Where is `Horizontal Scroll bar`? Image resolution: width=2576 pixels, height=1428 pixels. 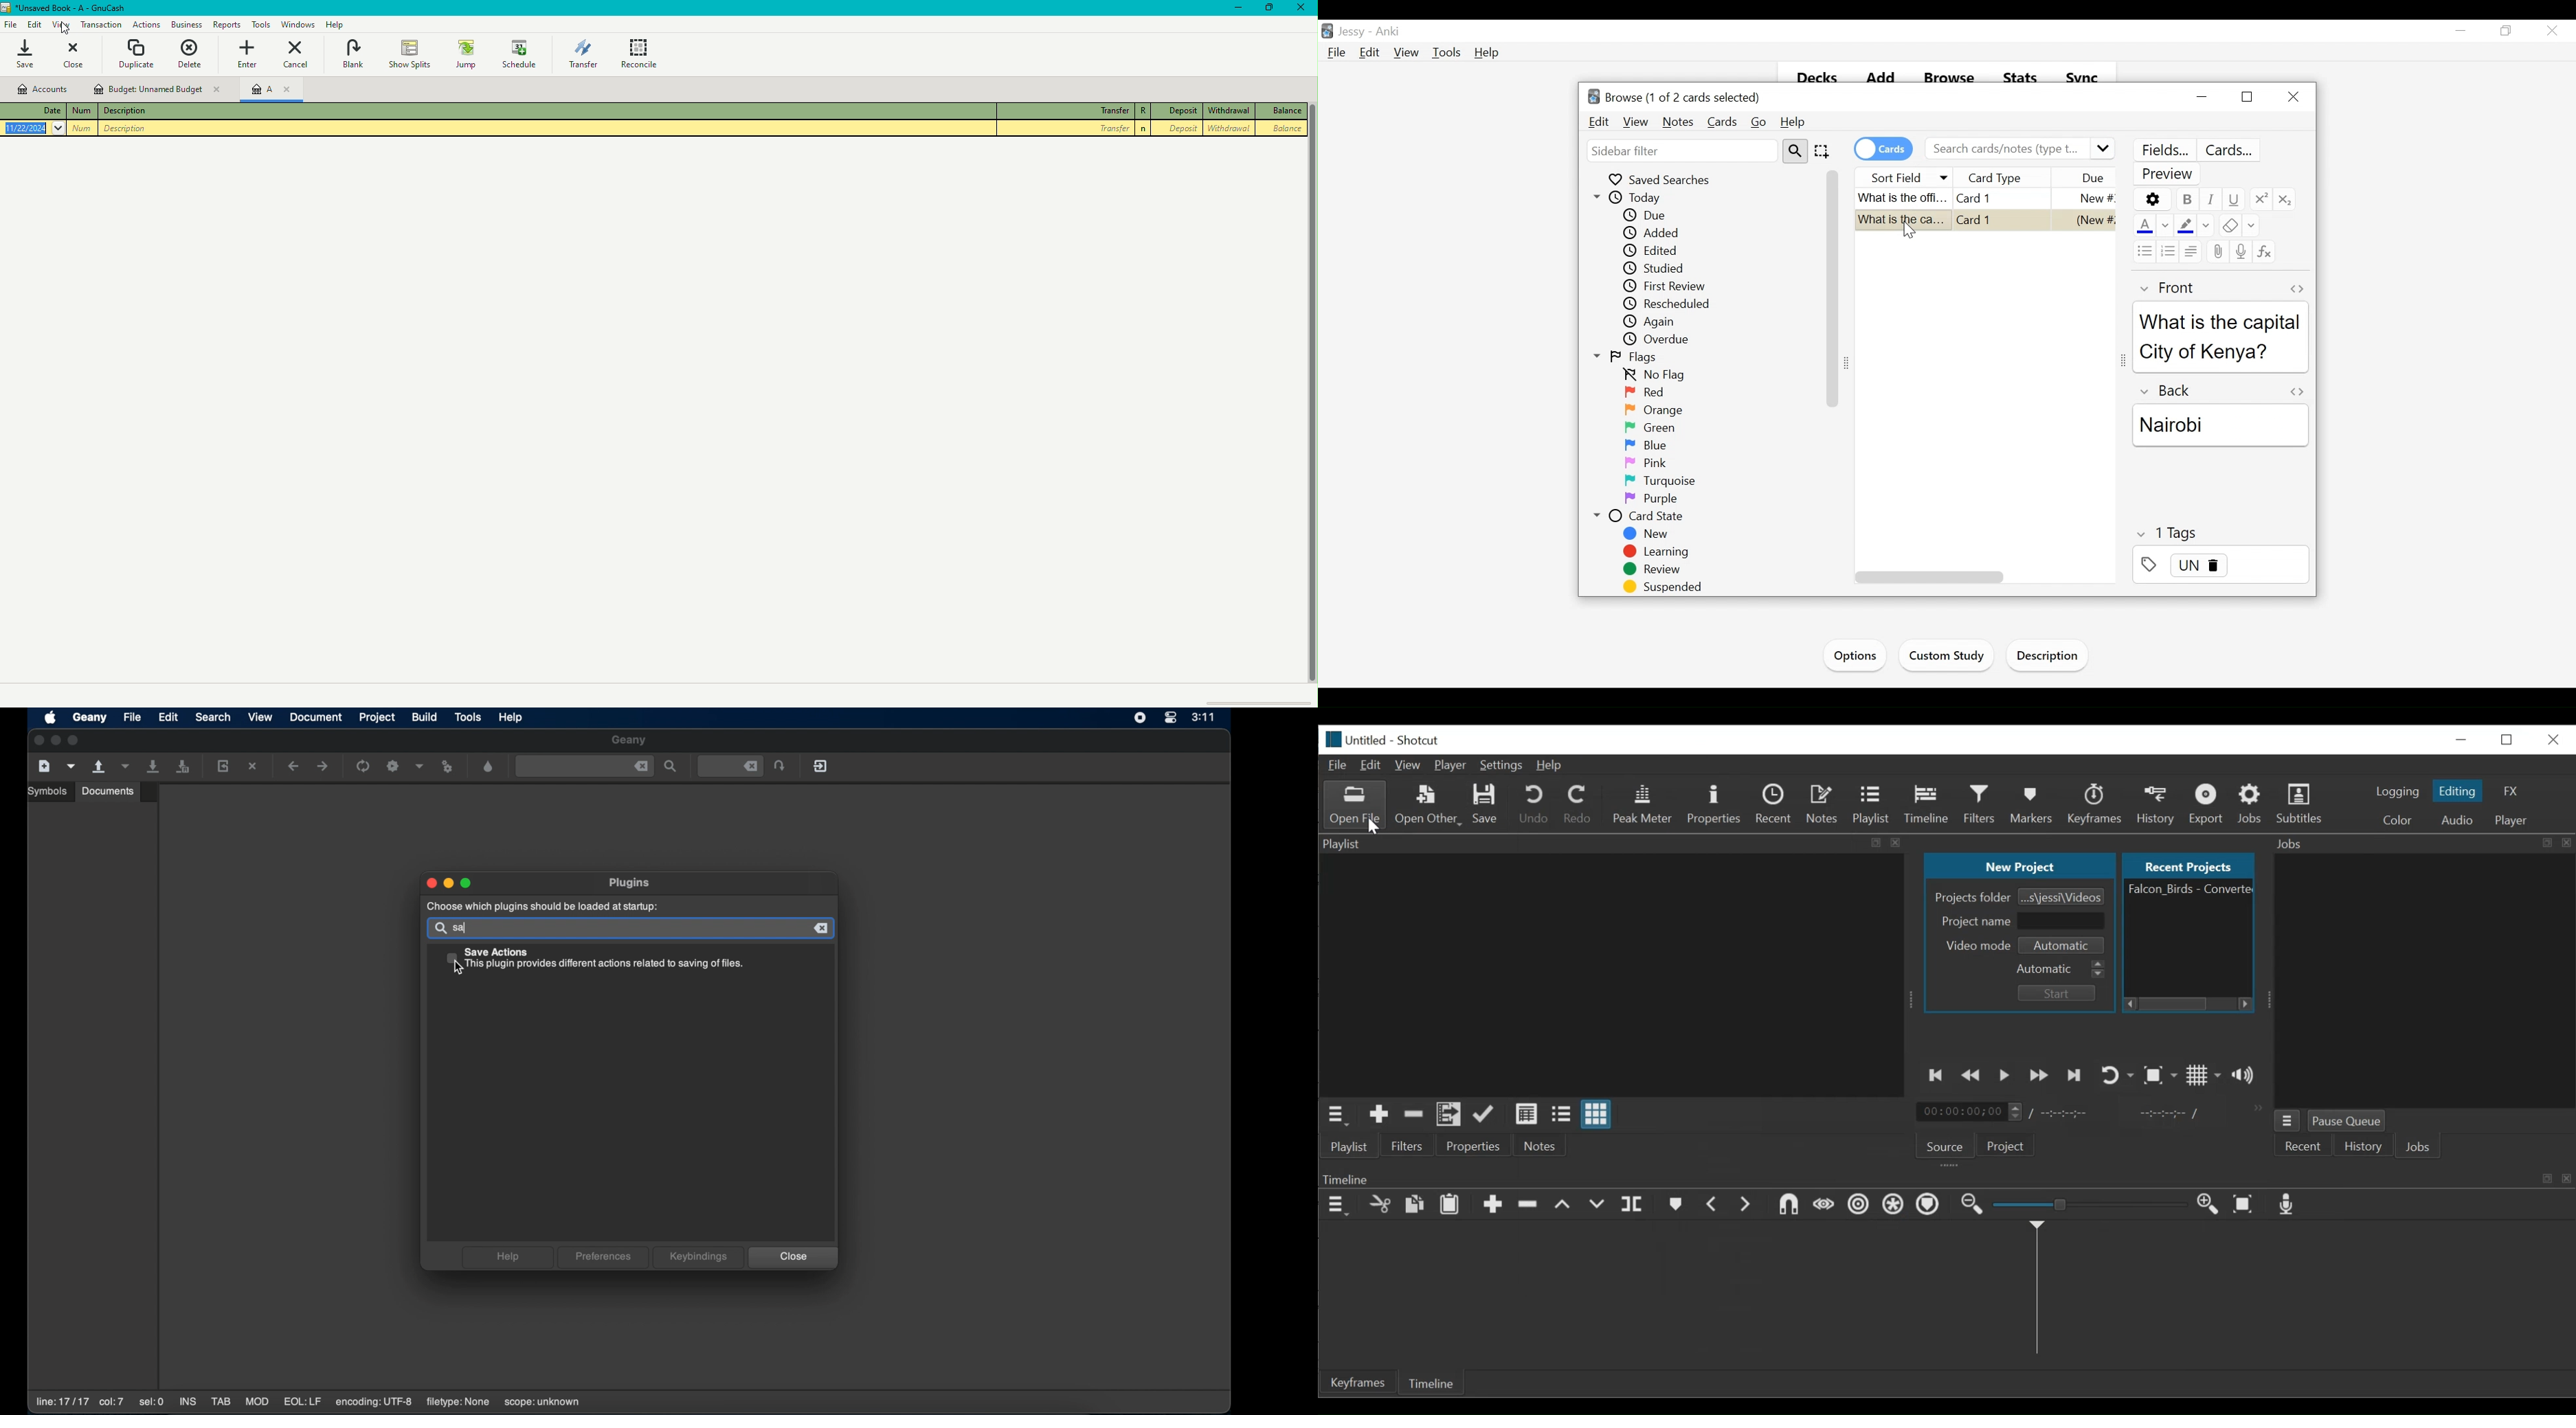 Horizontal Scroll bar is located at coordinates (2176, 1006).